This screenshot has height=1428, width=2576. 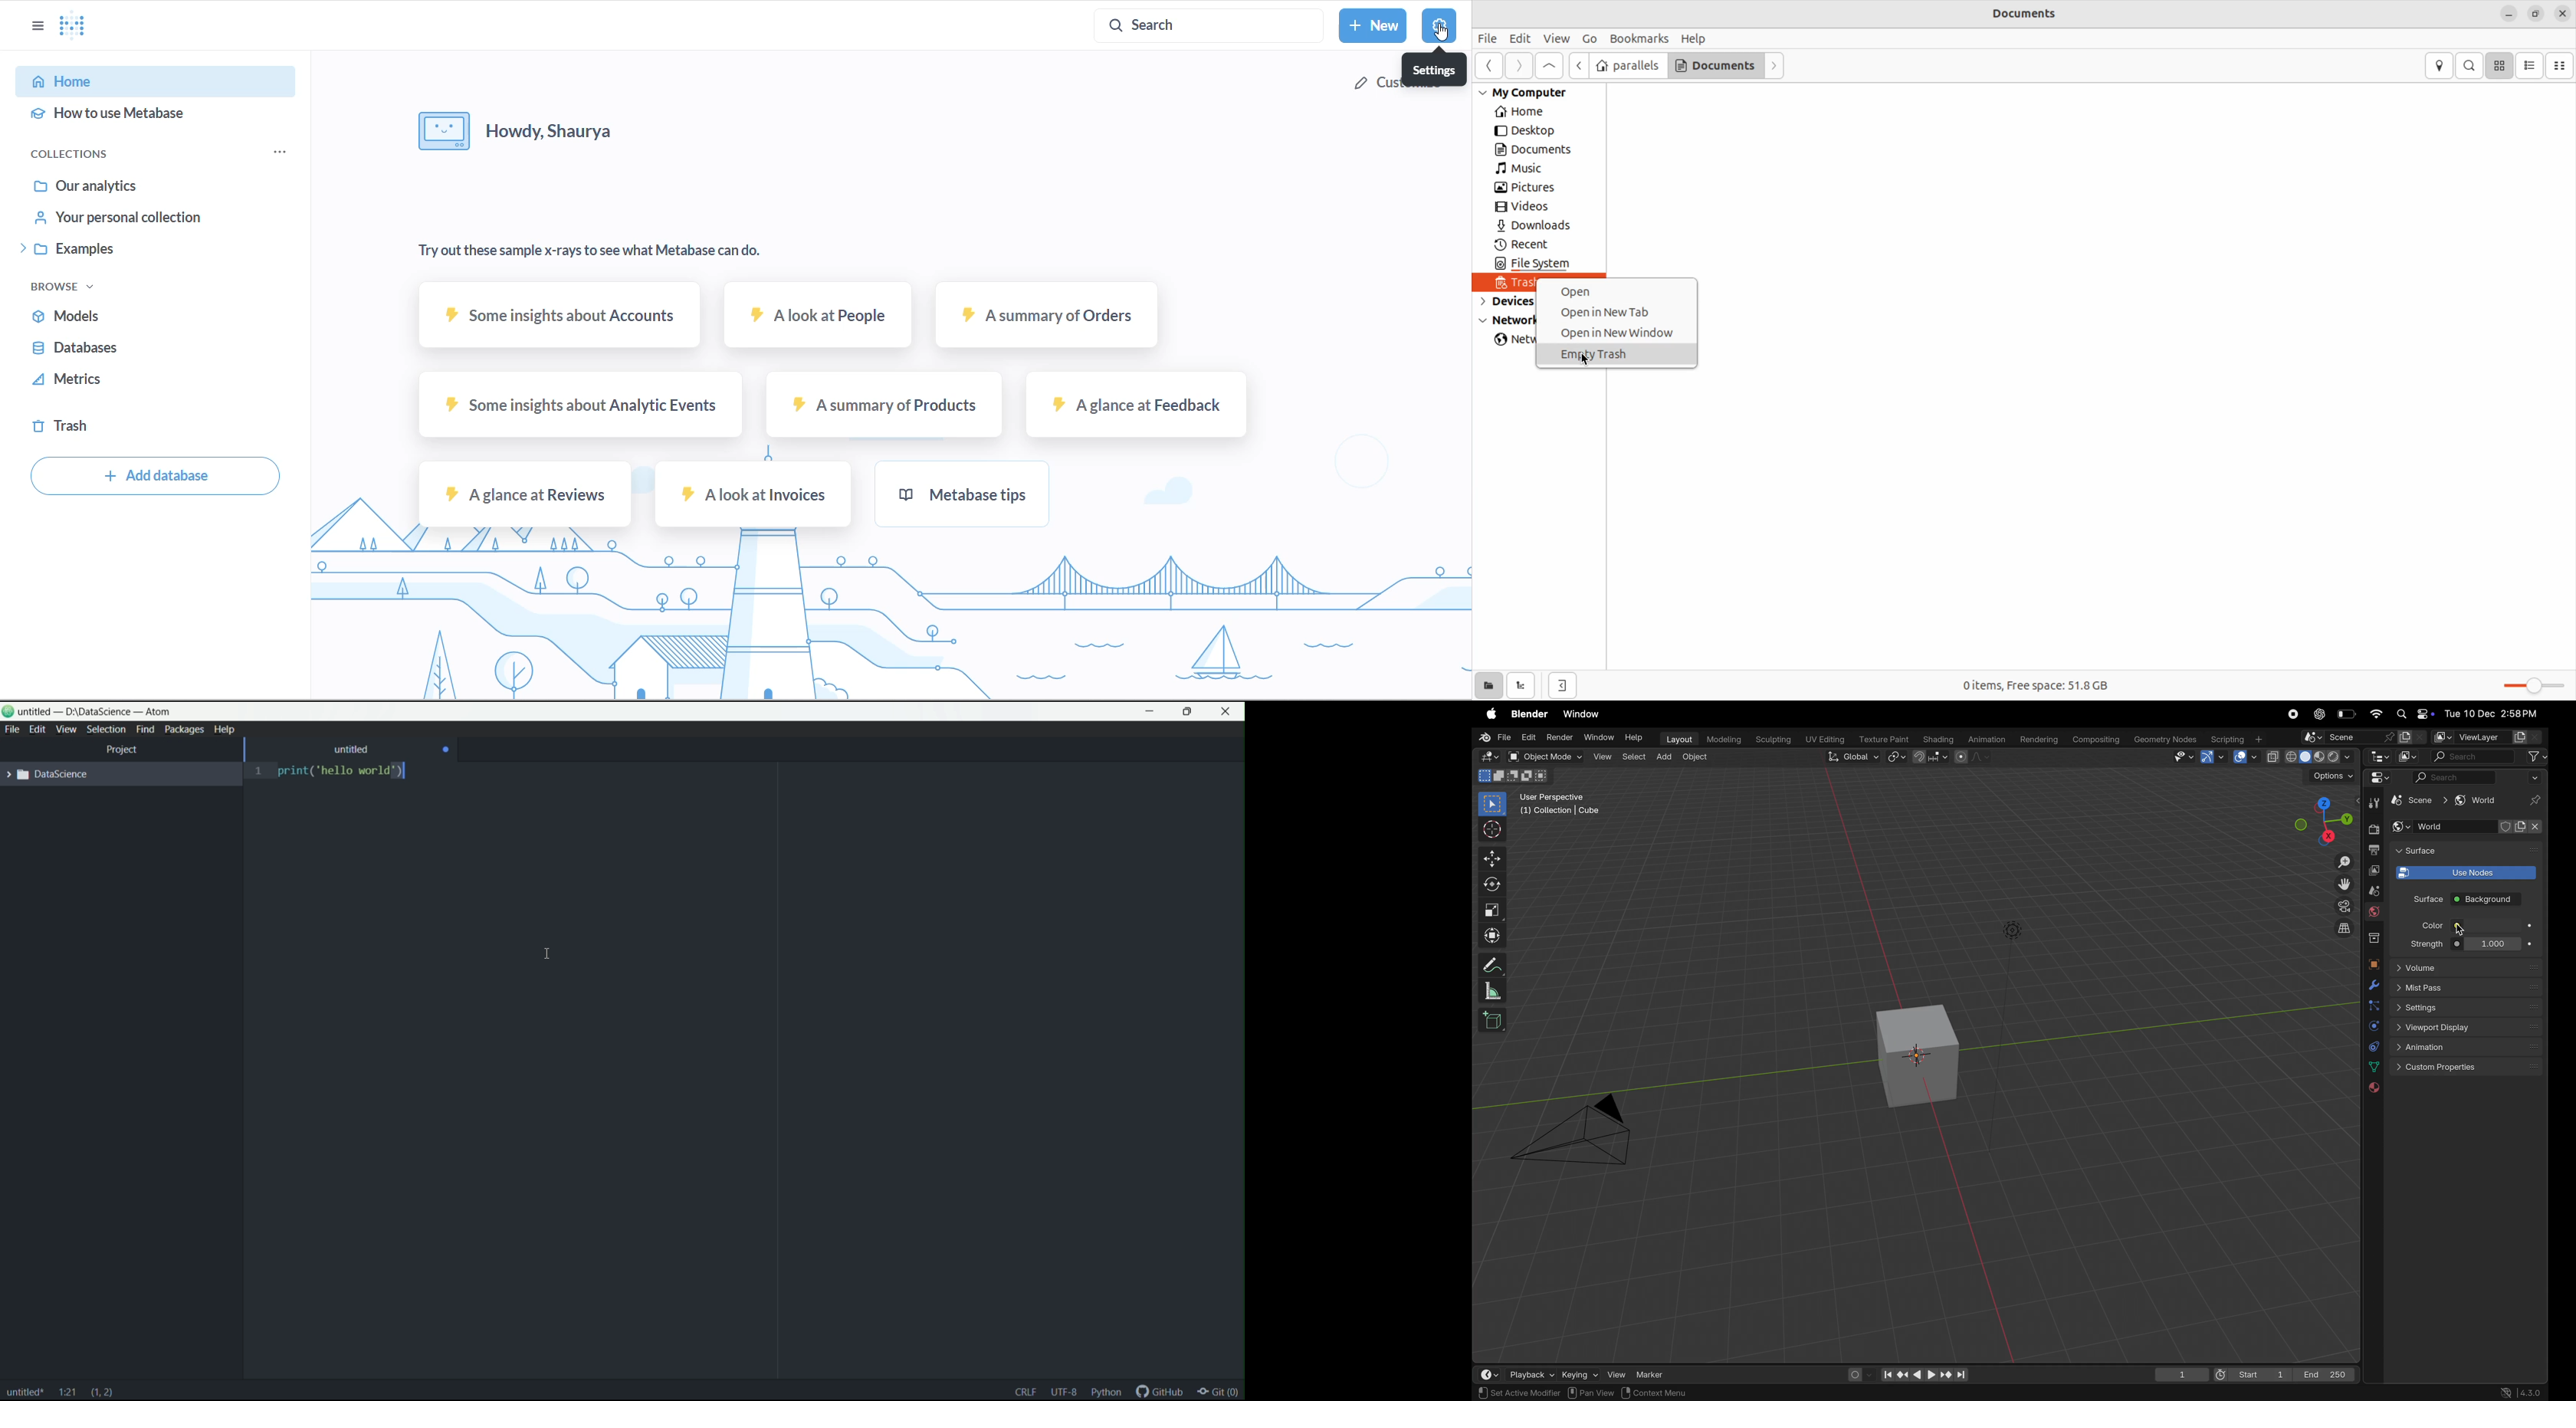 What do you see at coordinates (2468, 1009) in the screenshot?
I see `settings` at bounding box center [2468, 1009].